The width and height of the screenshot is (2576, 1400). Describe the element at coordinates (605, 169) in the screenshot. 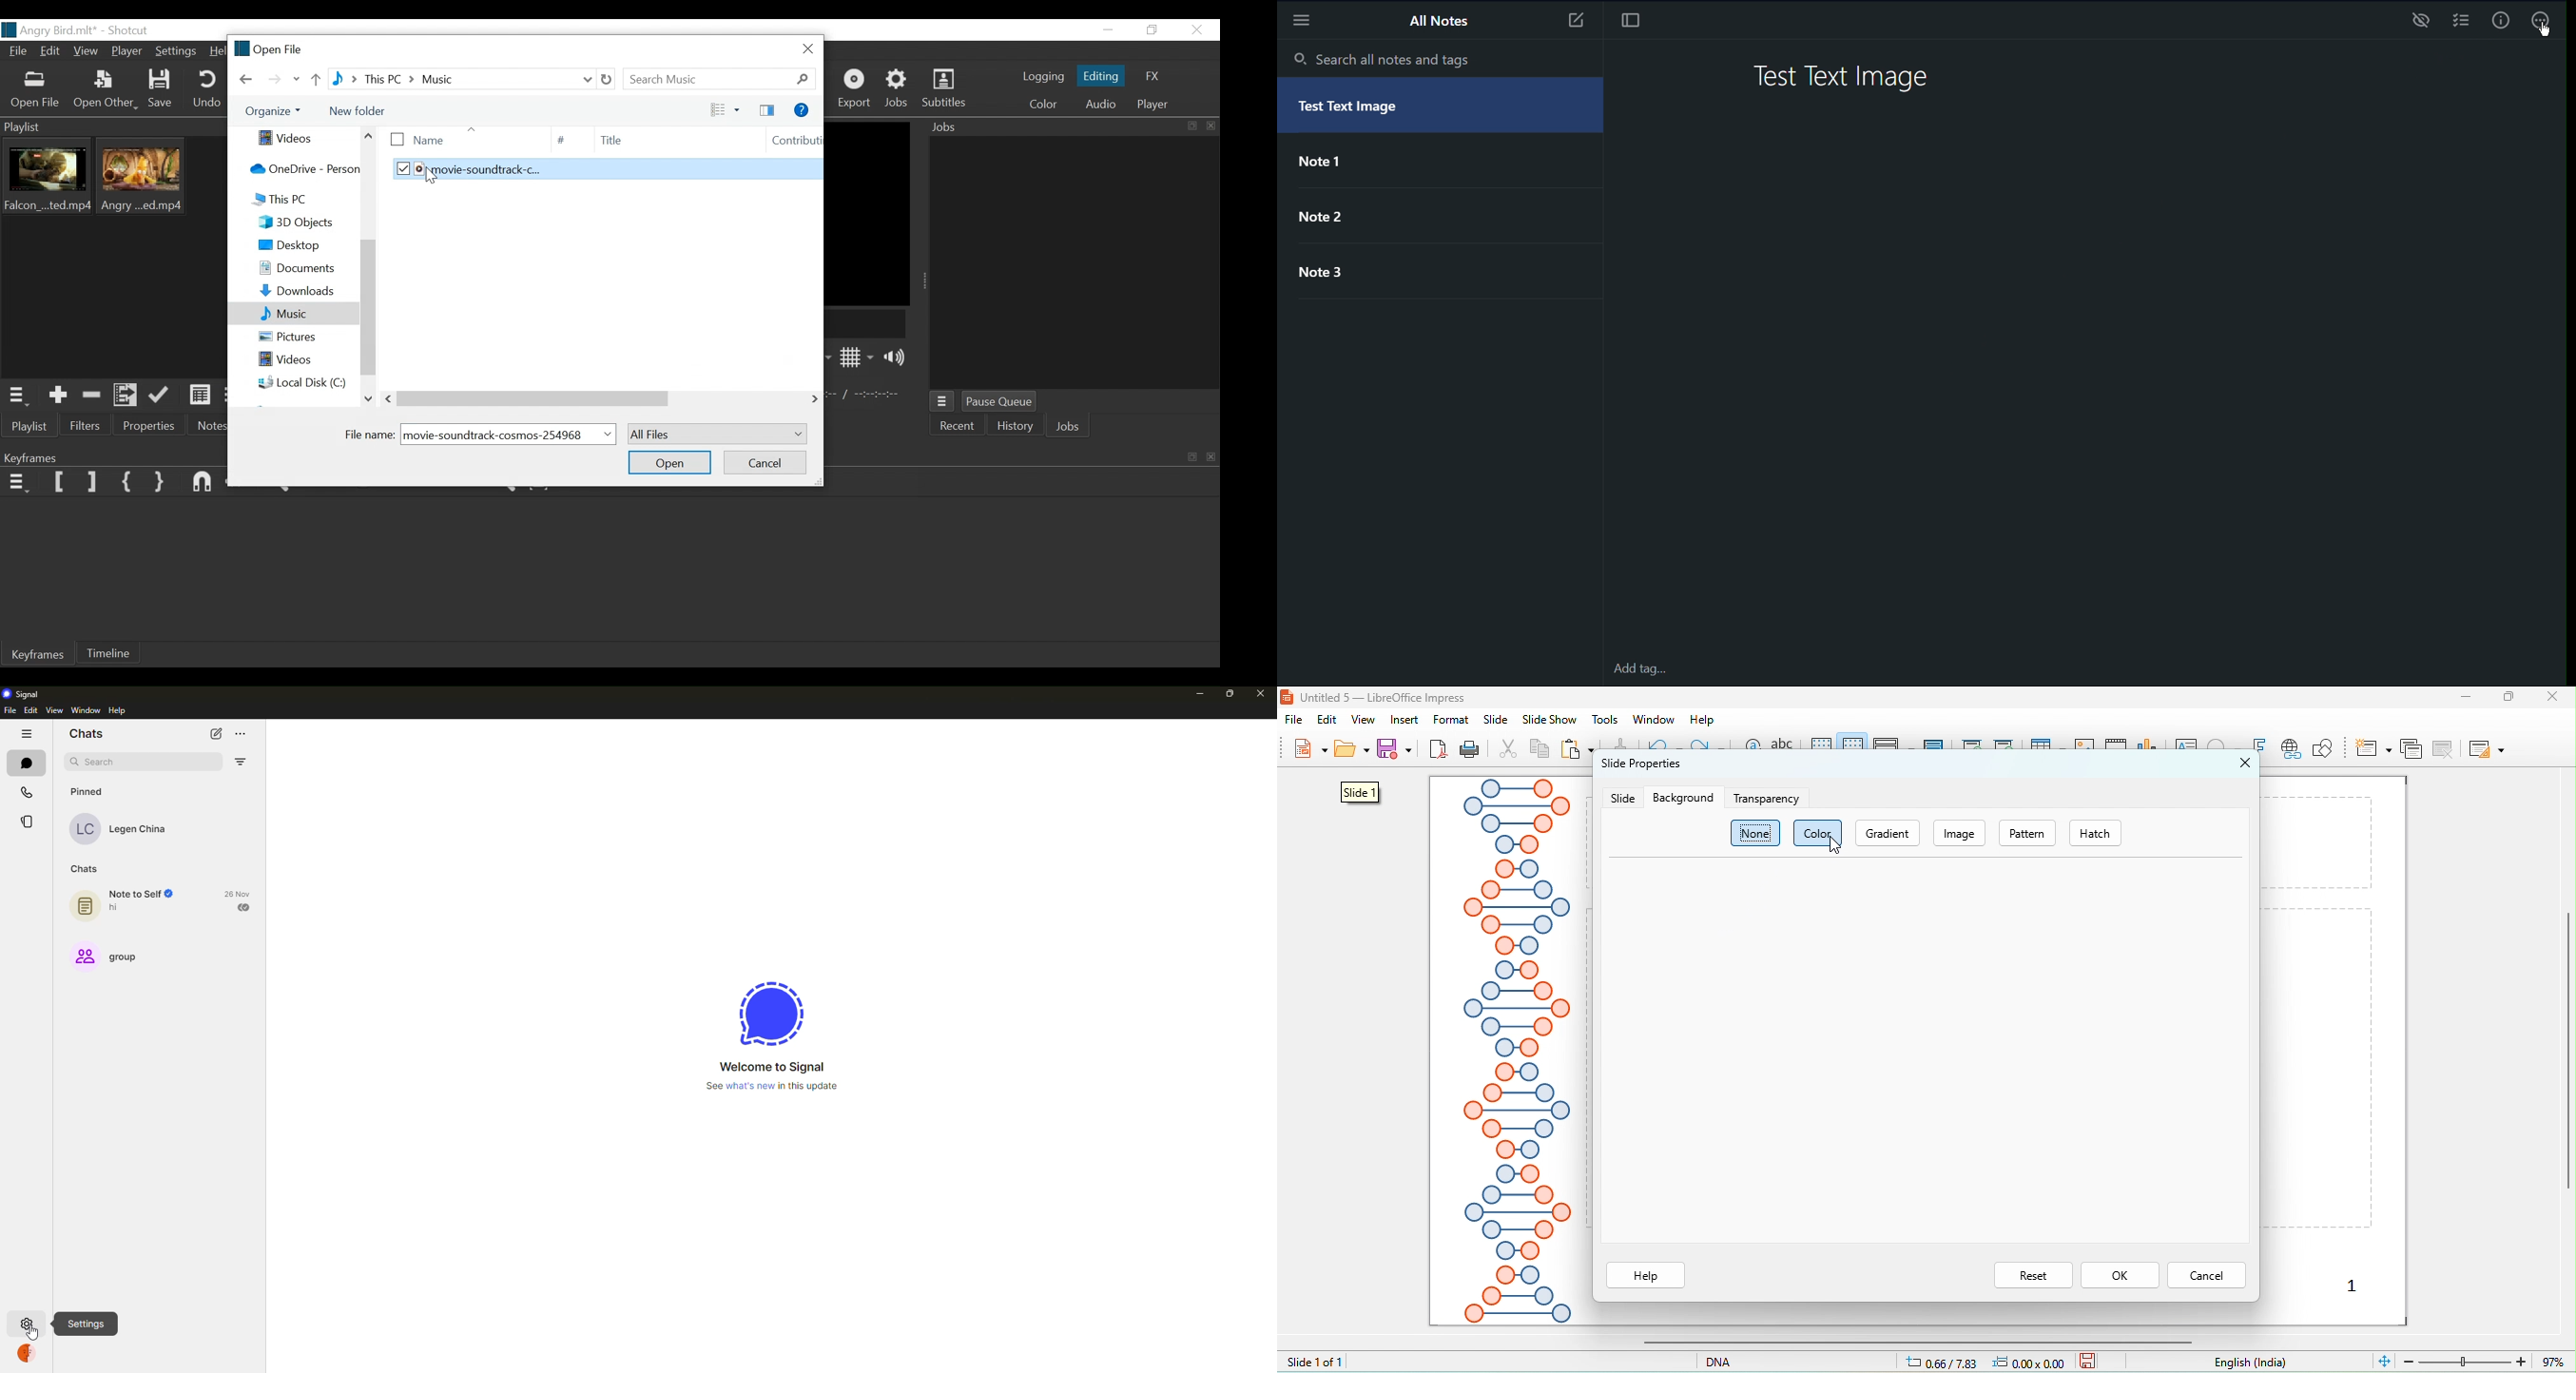

I see `s` at that location.